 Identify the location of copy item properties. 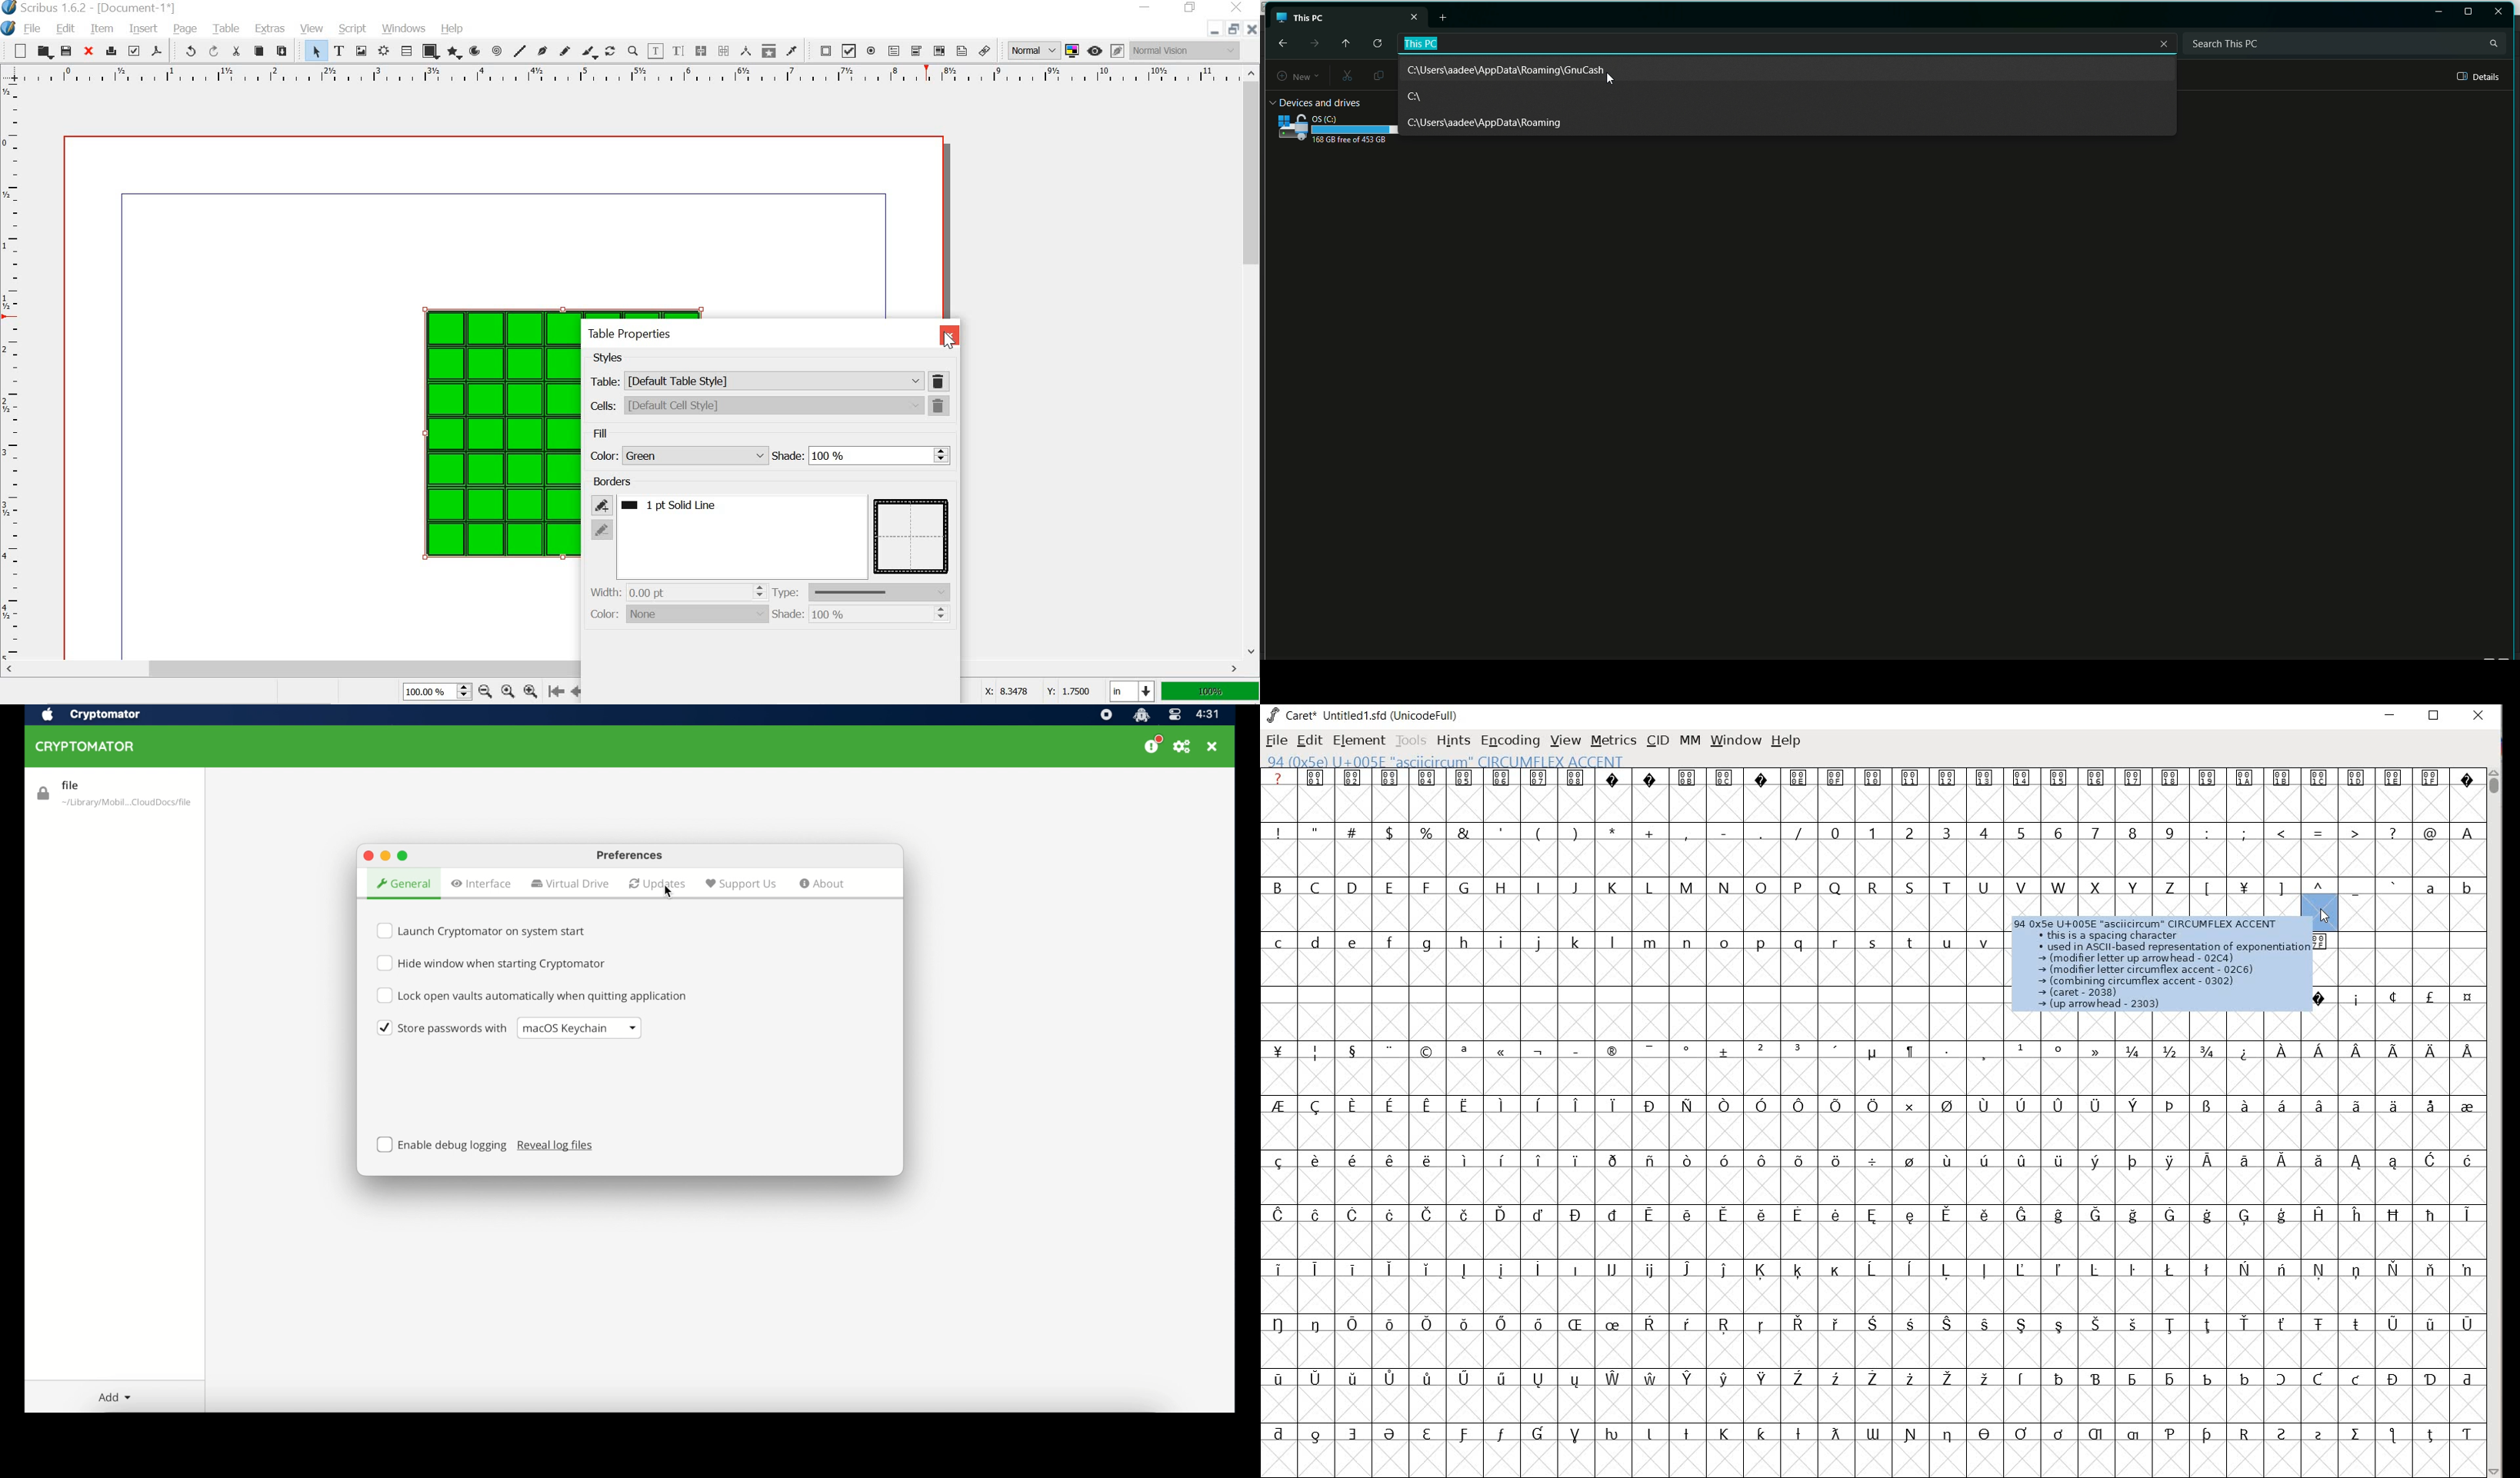
(767, 50).